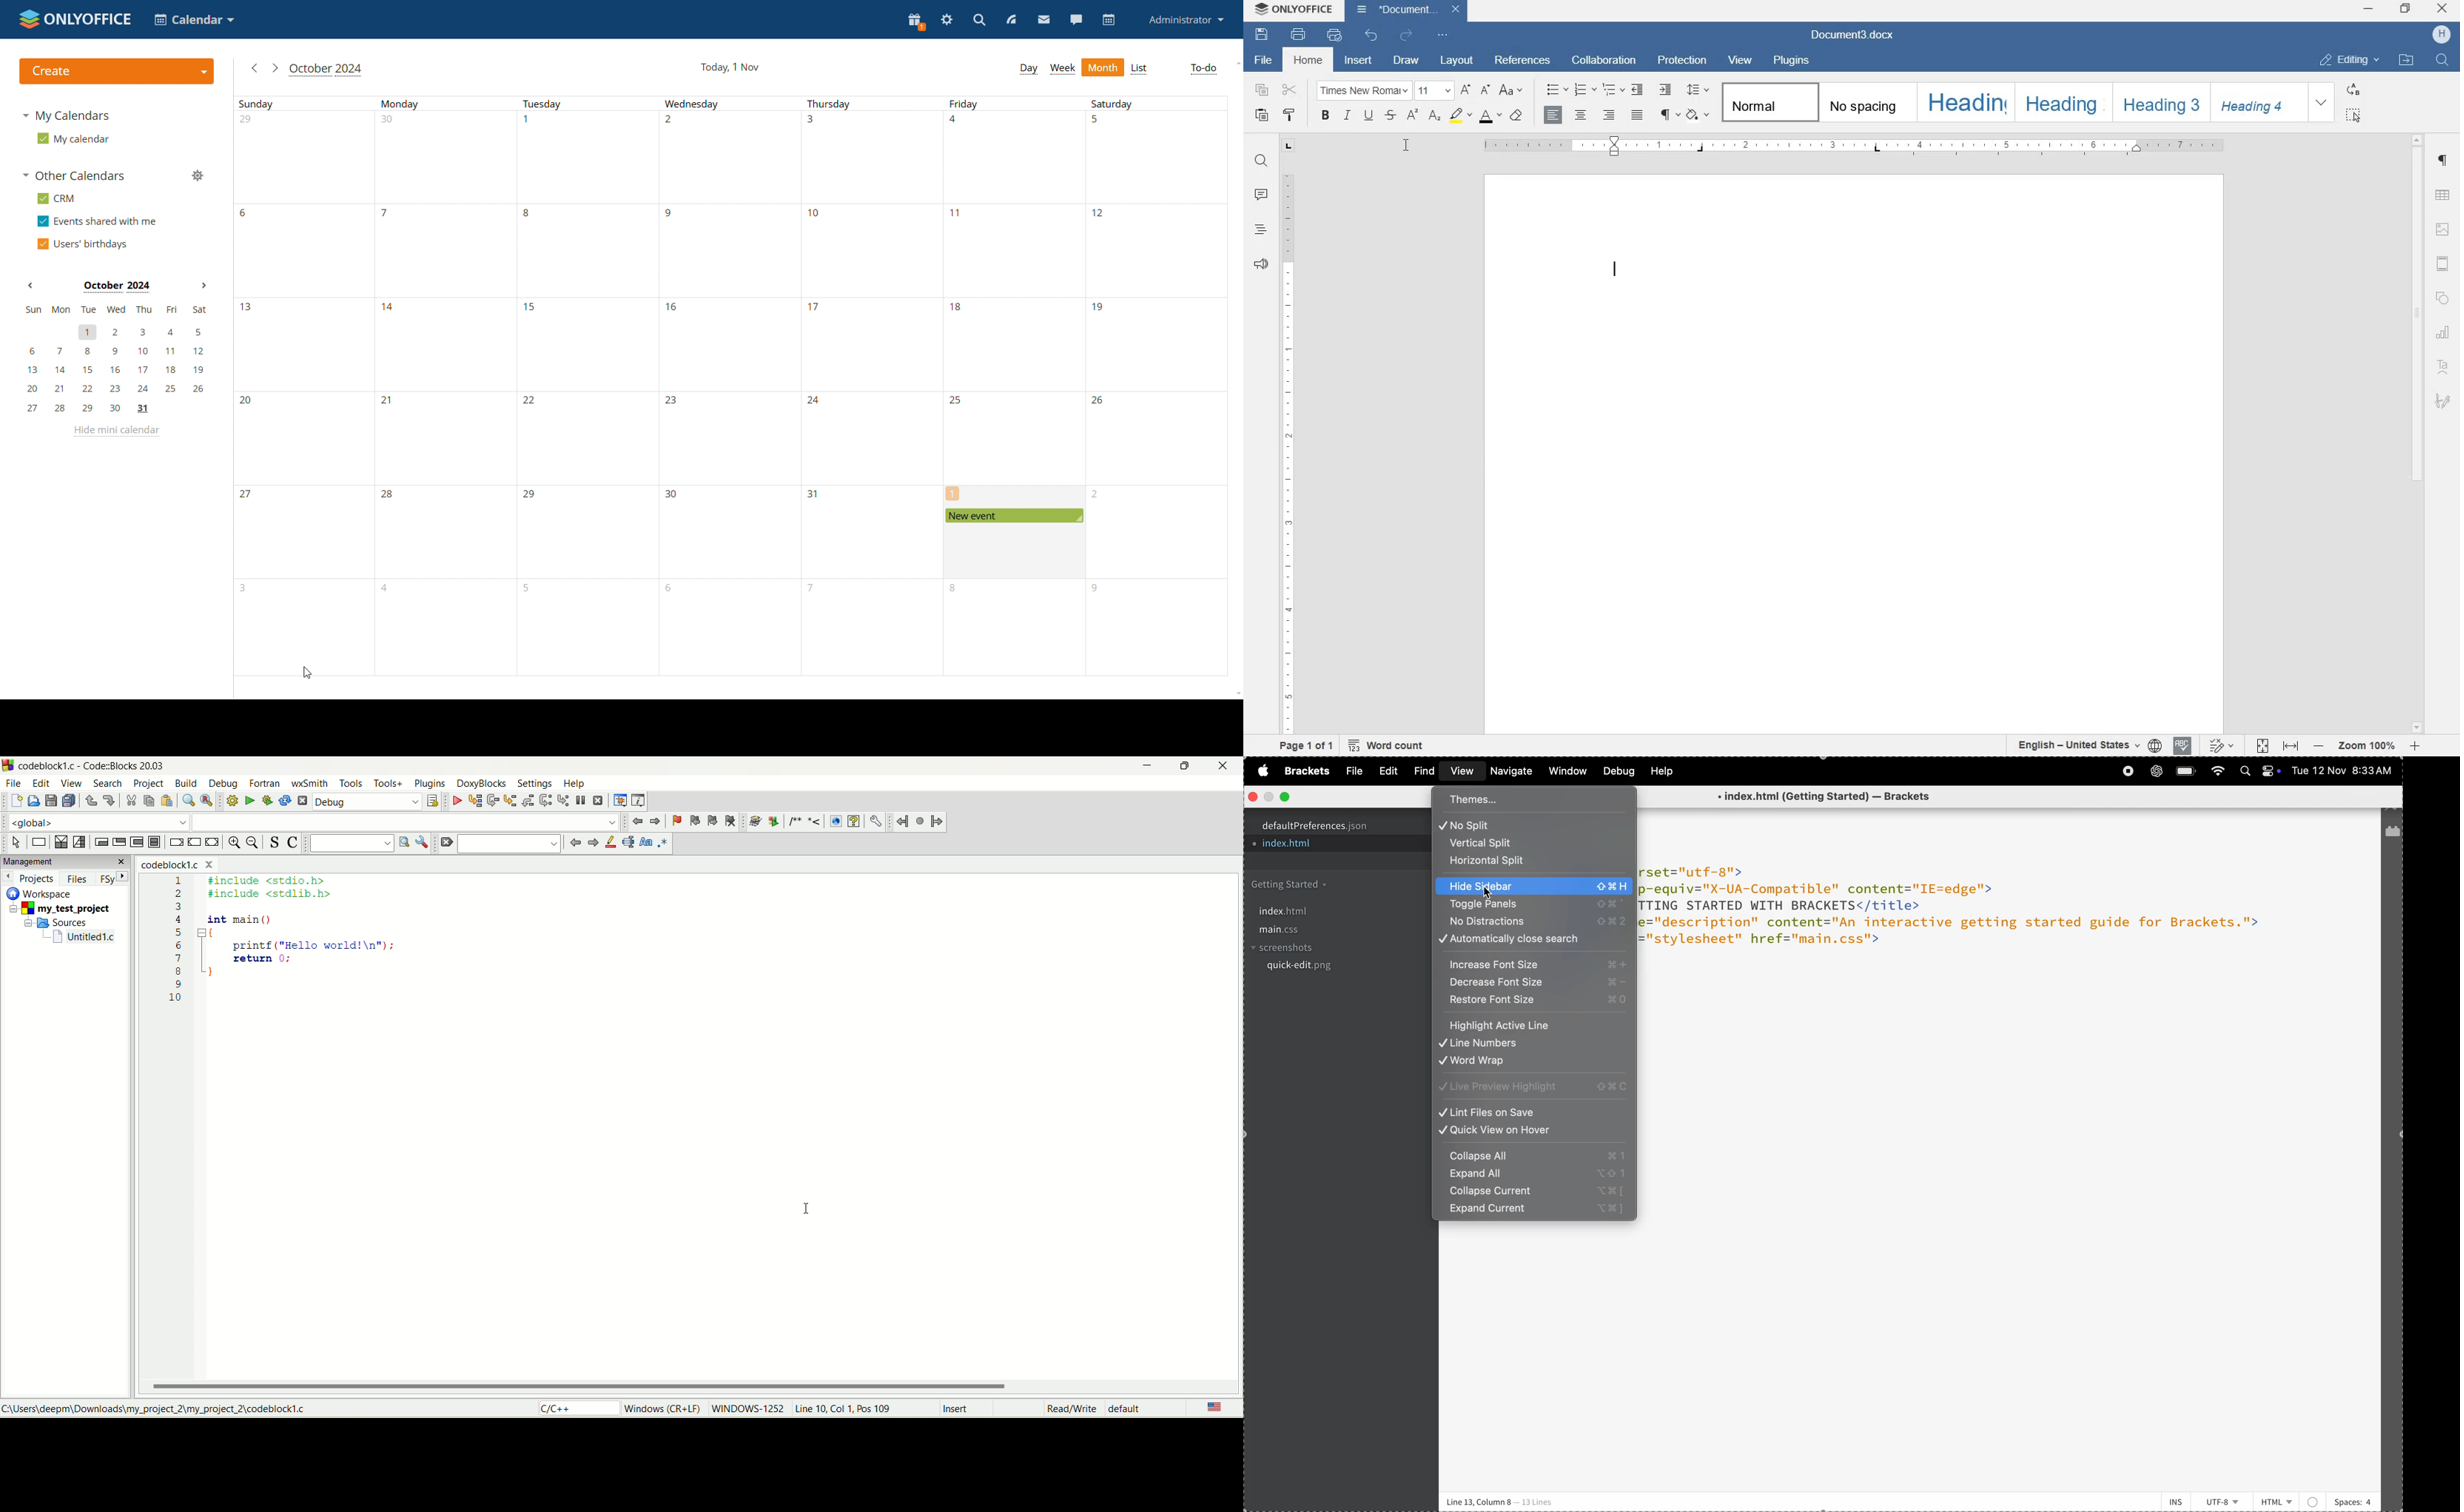 This screenshot has height=1512, width=2464. I want to click on line and column -13 lines, so click(1502, 1501).